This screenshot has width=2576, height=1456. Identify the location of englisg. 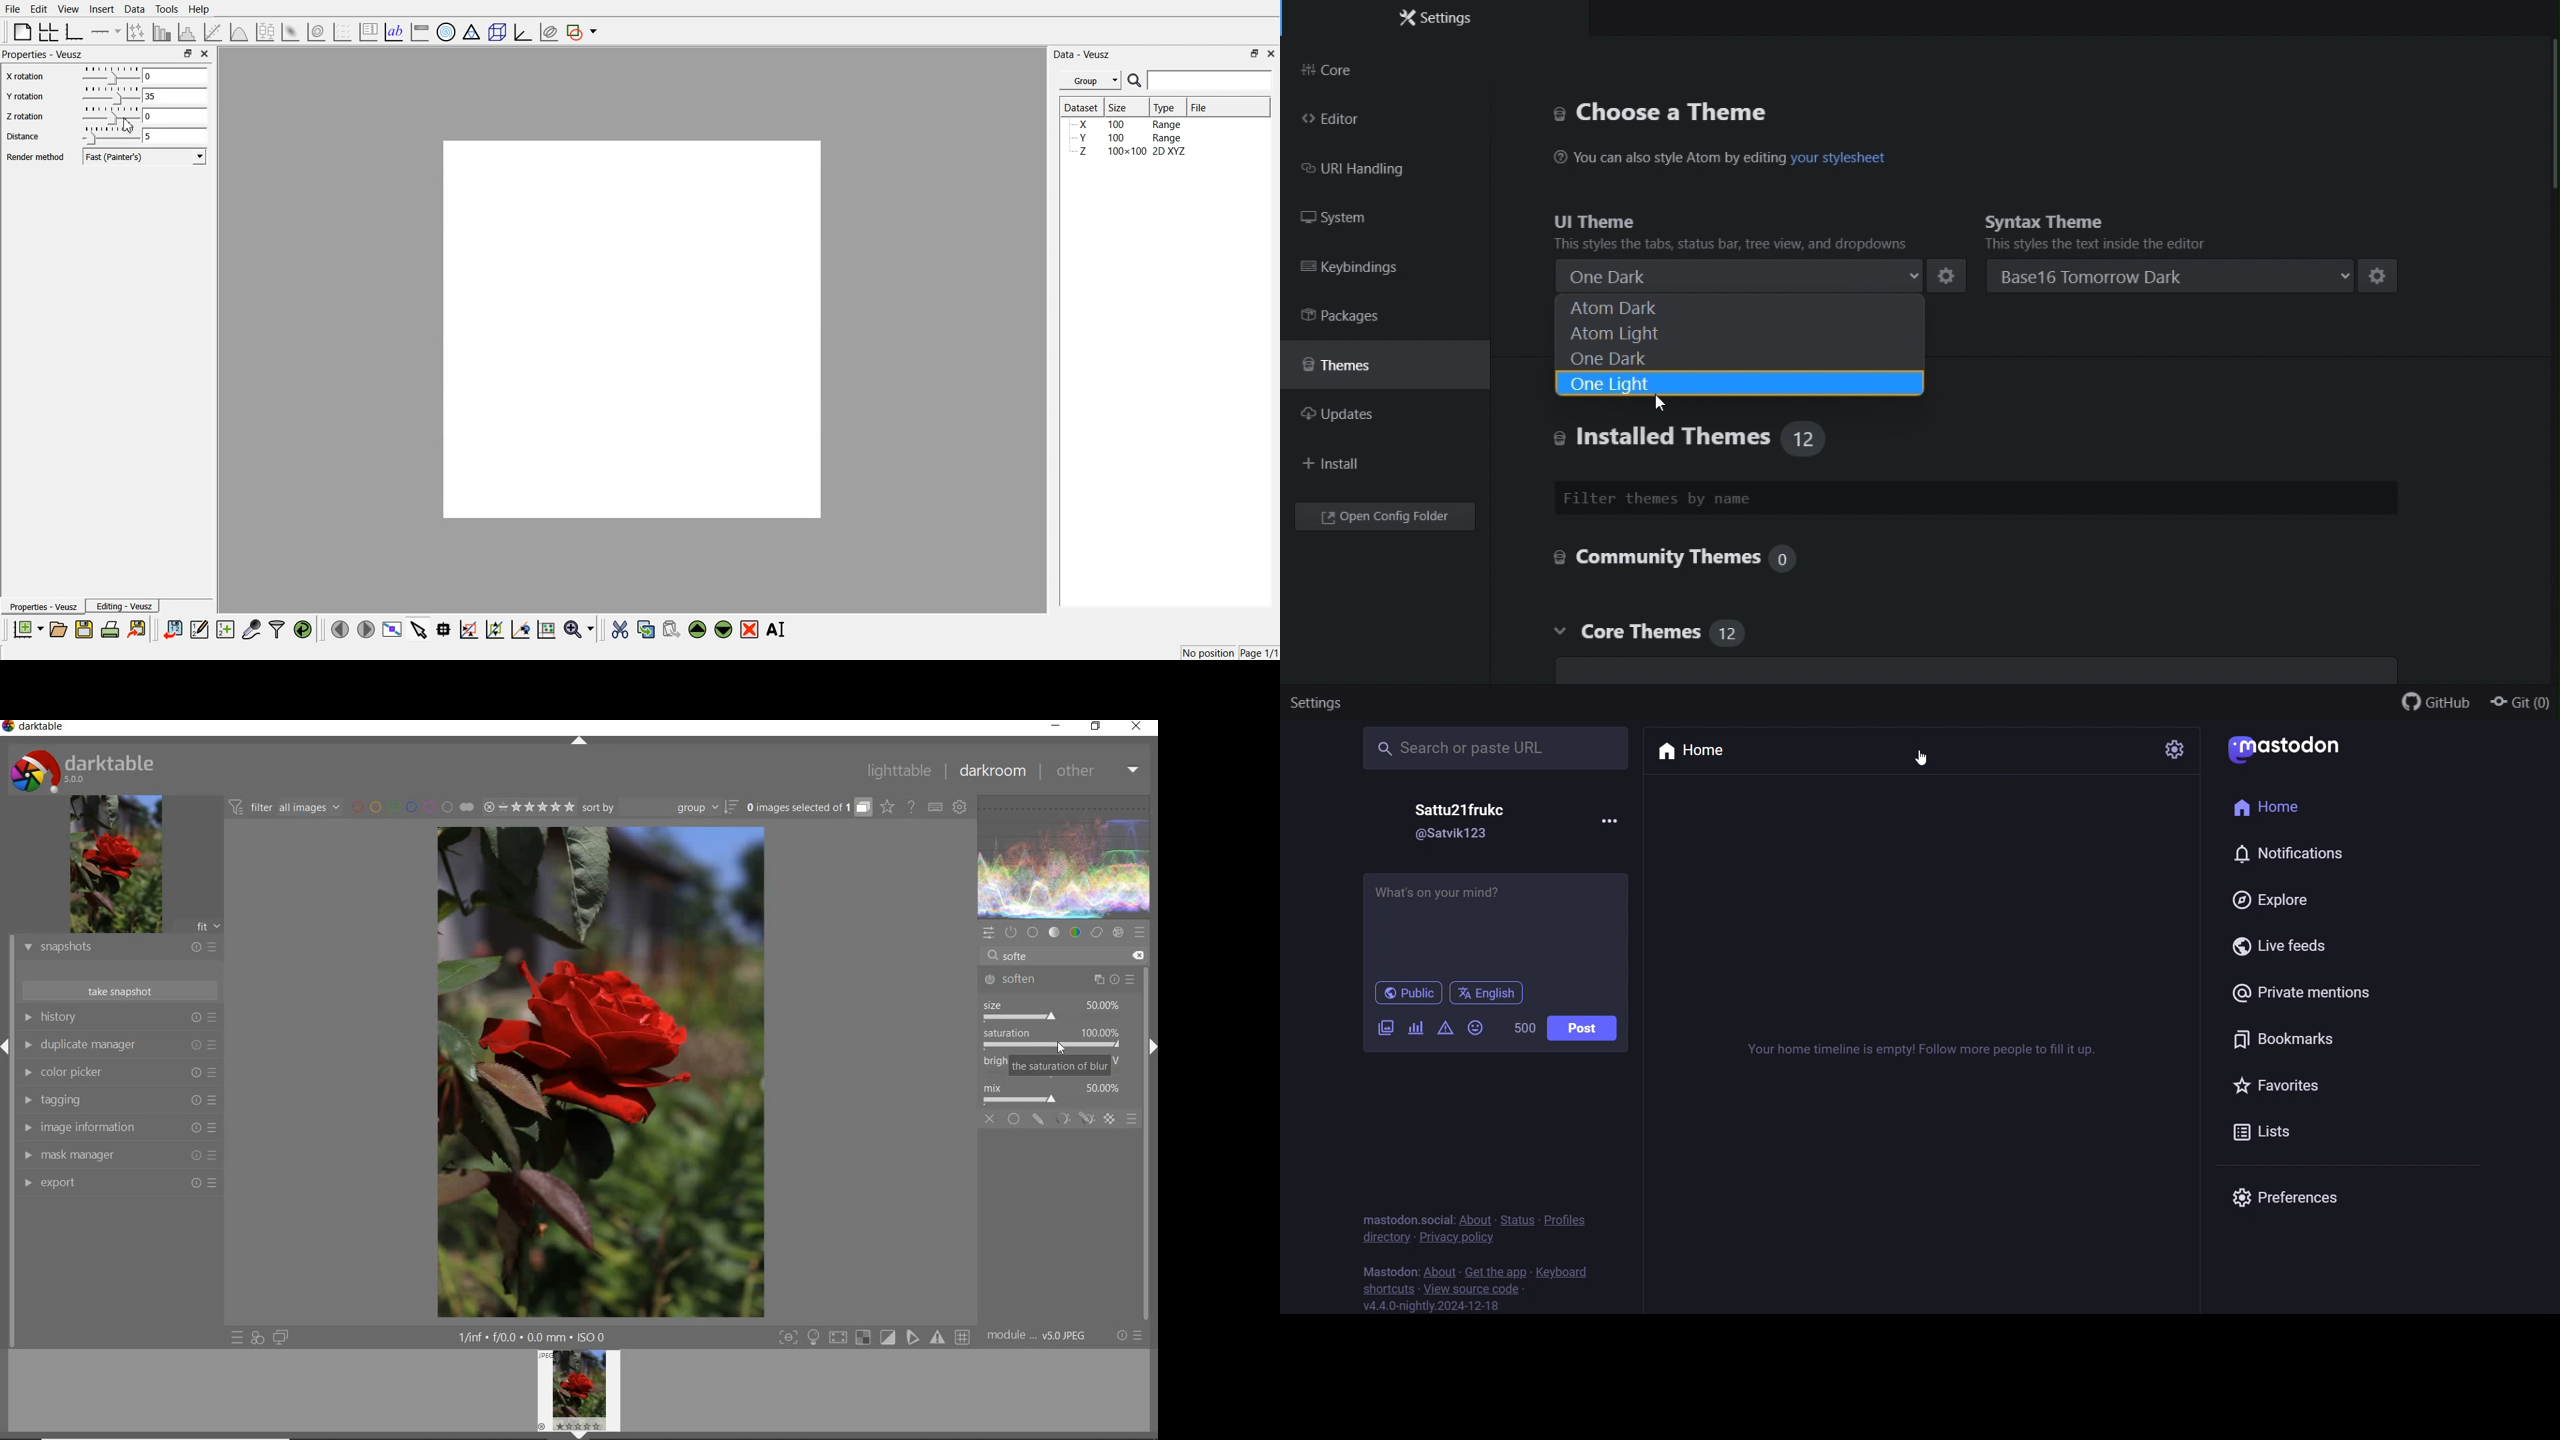
(1490, 994).